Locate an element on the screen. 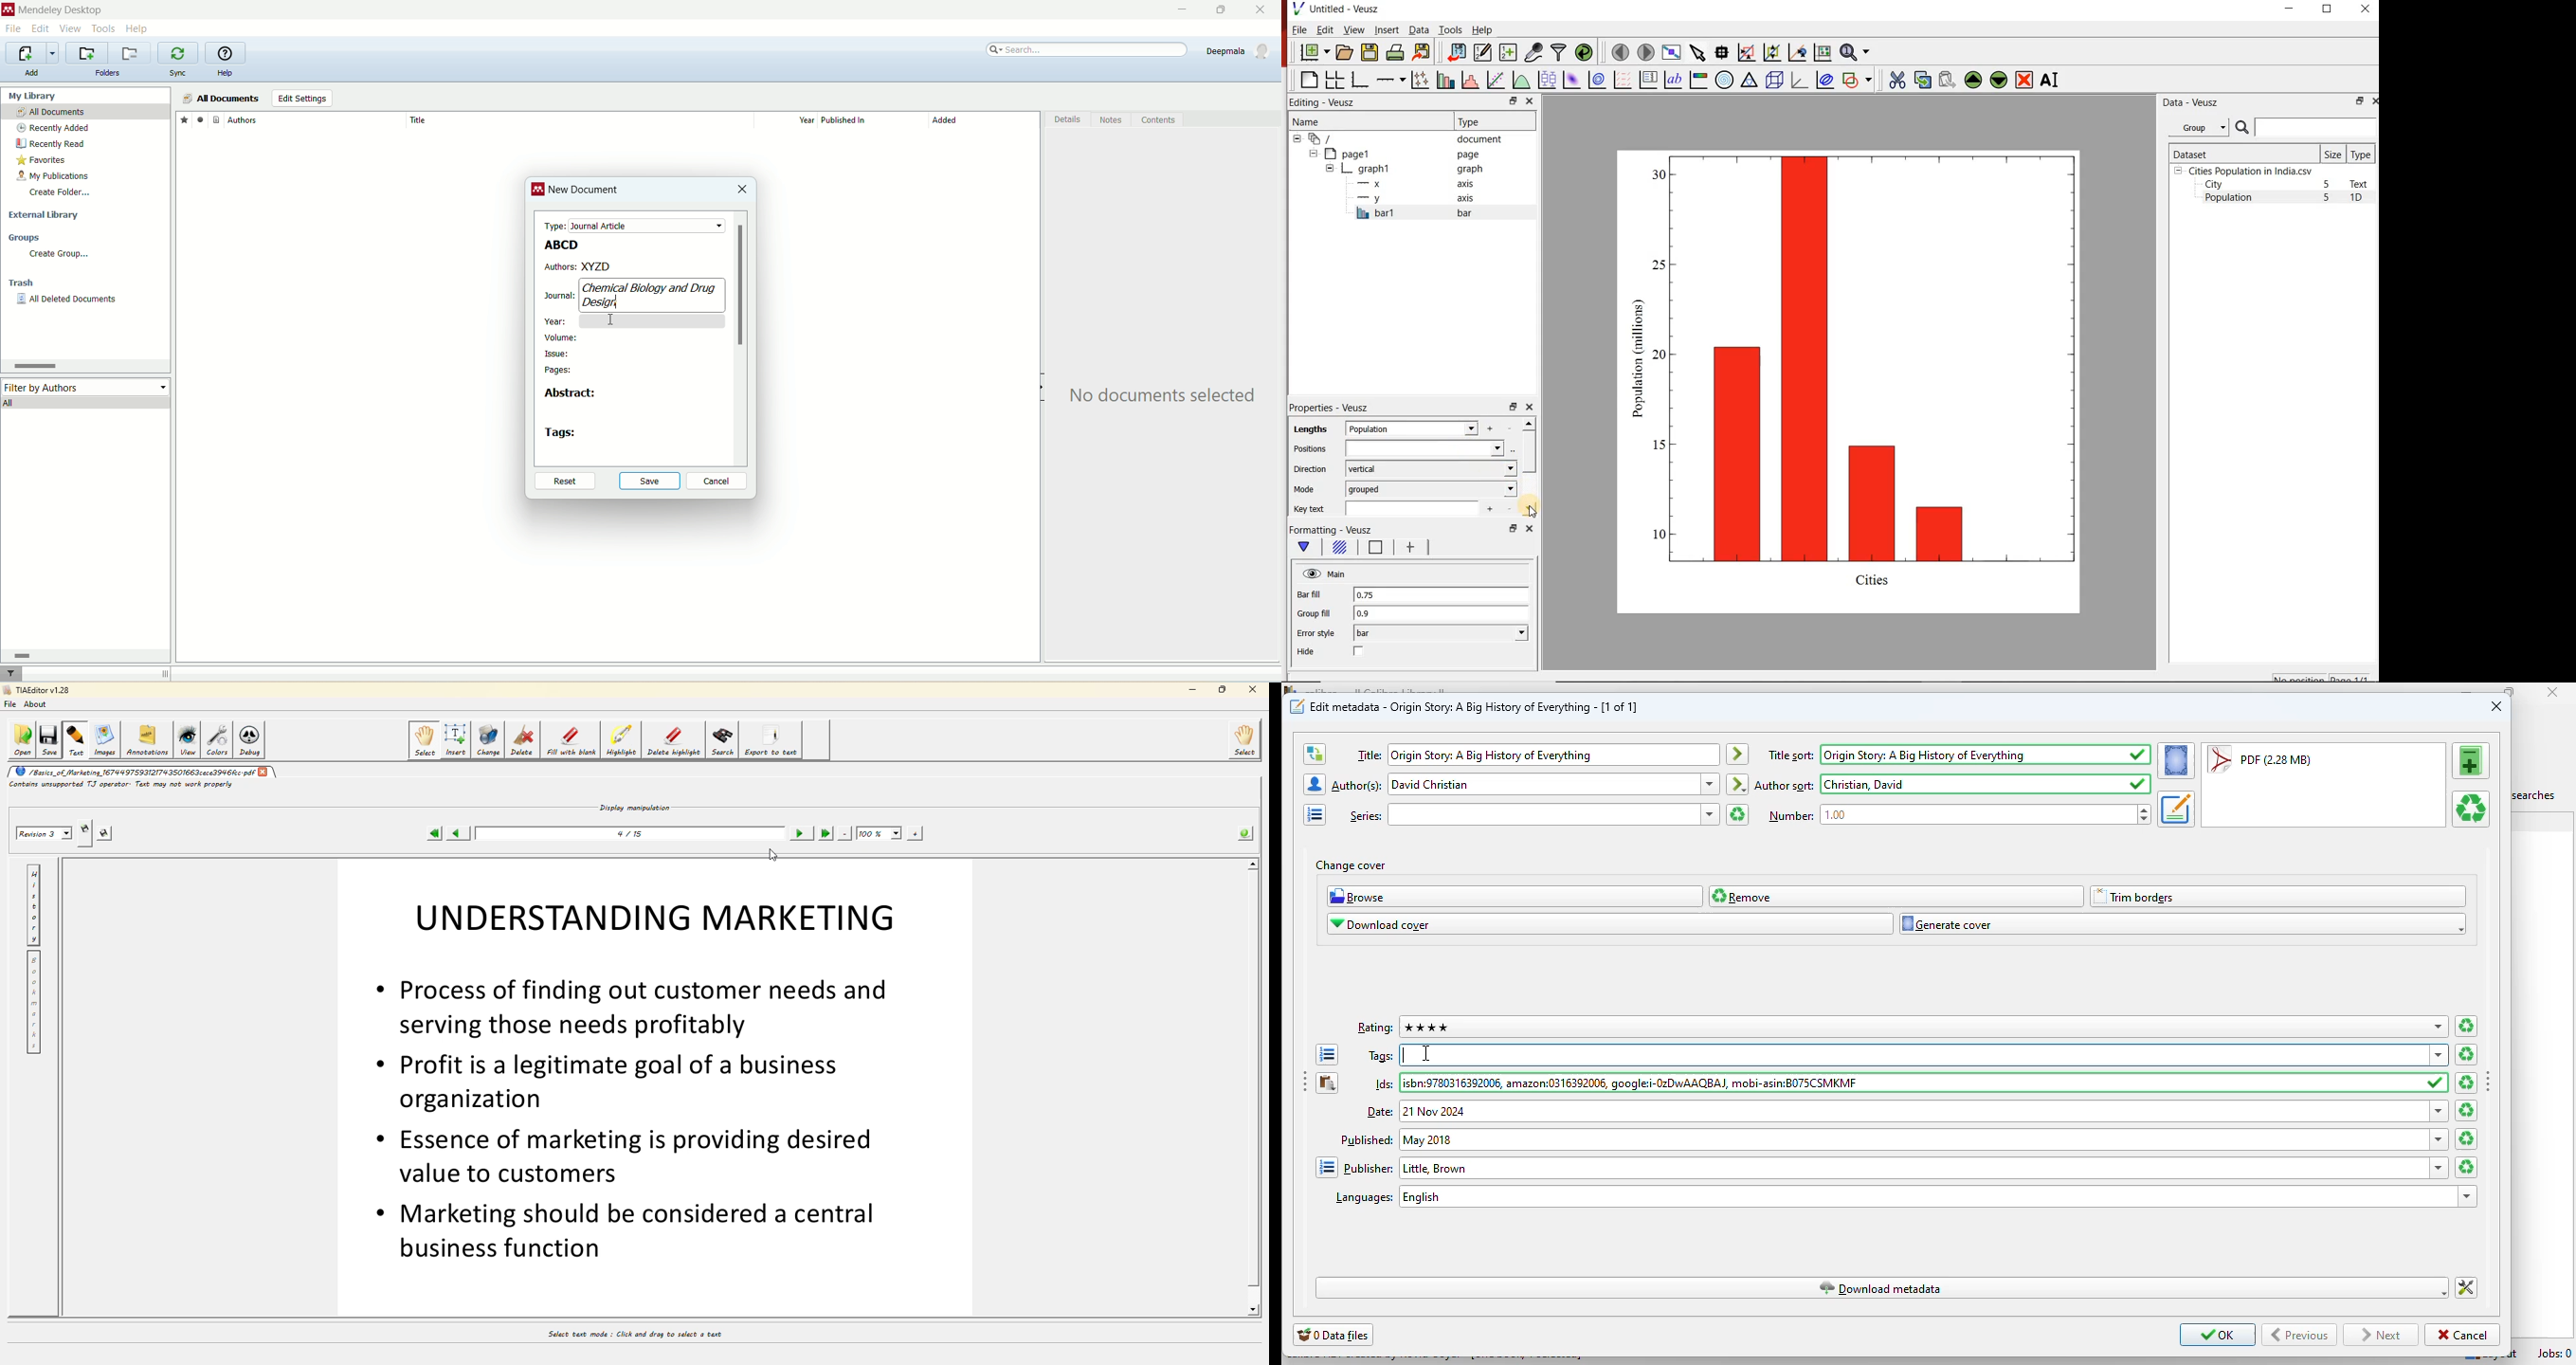 The width and height of the screenshot is (2576, 1372). all deleted is located at coordinates (67, 301).